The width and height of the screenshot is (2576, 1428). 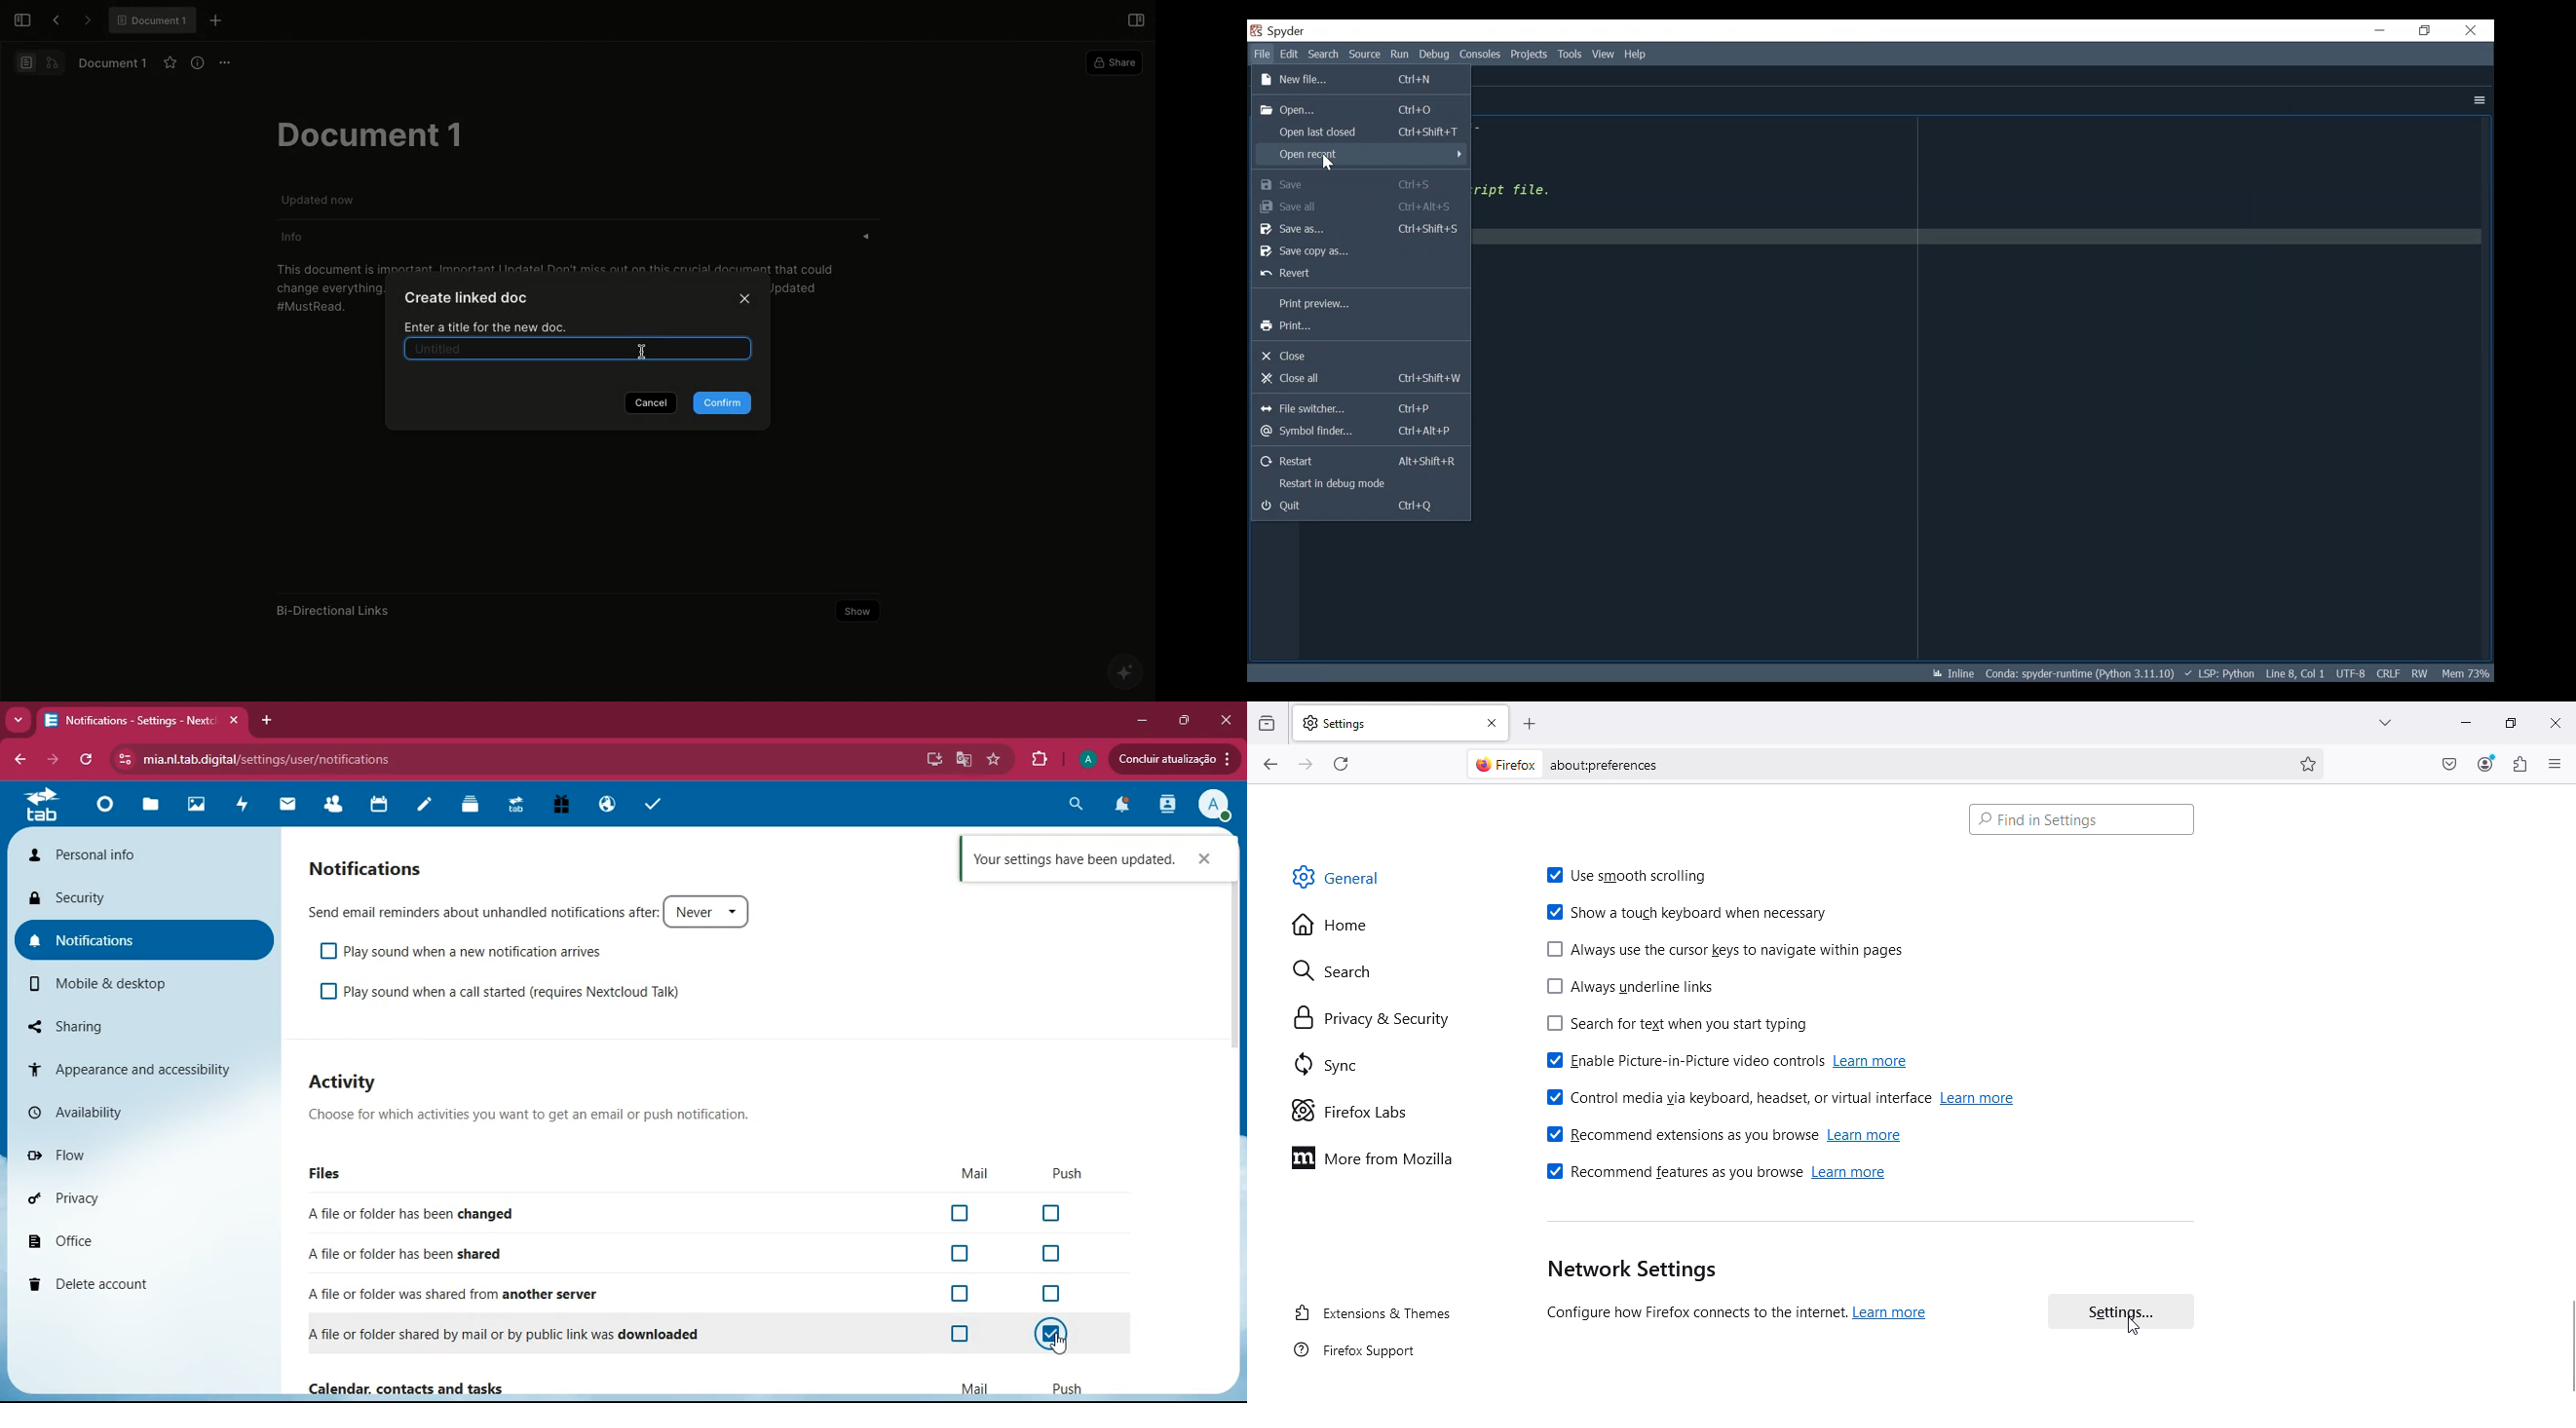 What do you see at coordinates (1866, 1136) in the screenshot?
I see `learn more` at bounding box center [1866, 1136].